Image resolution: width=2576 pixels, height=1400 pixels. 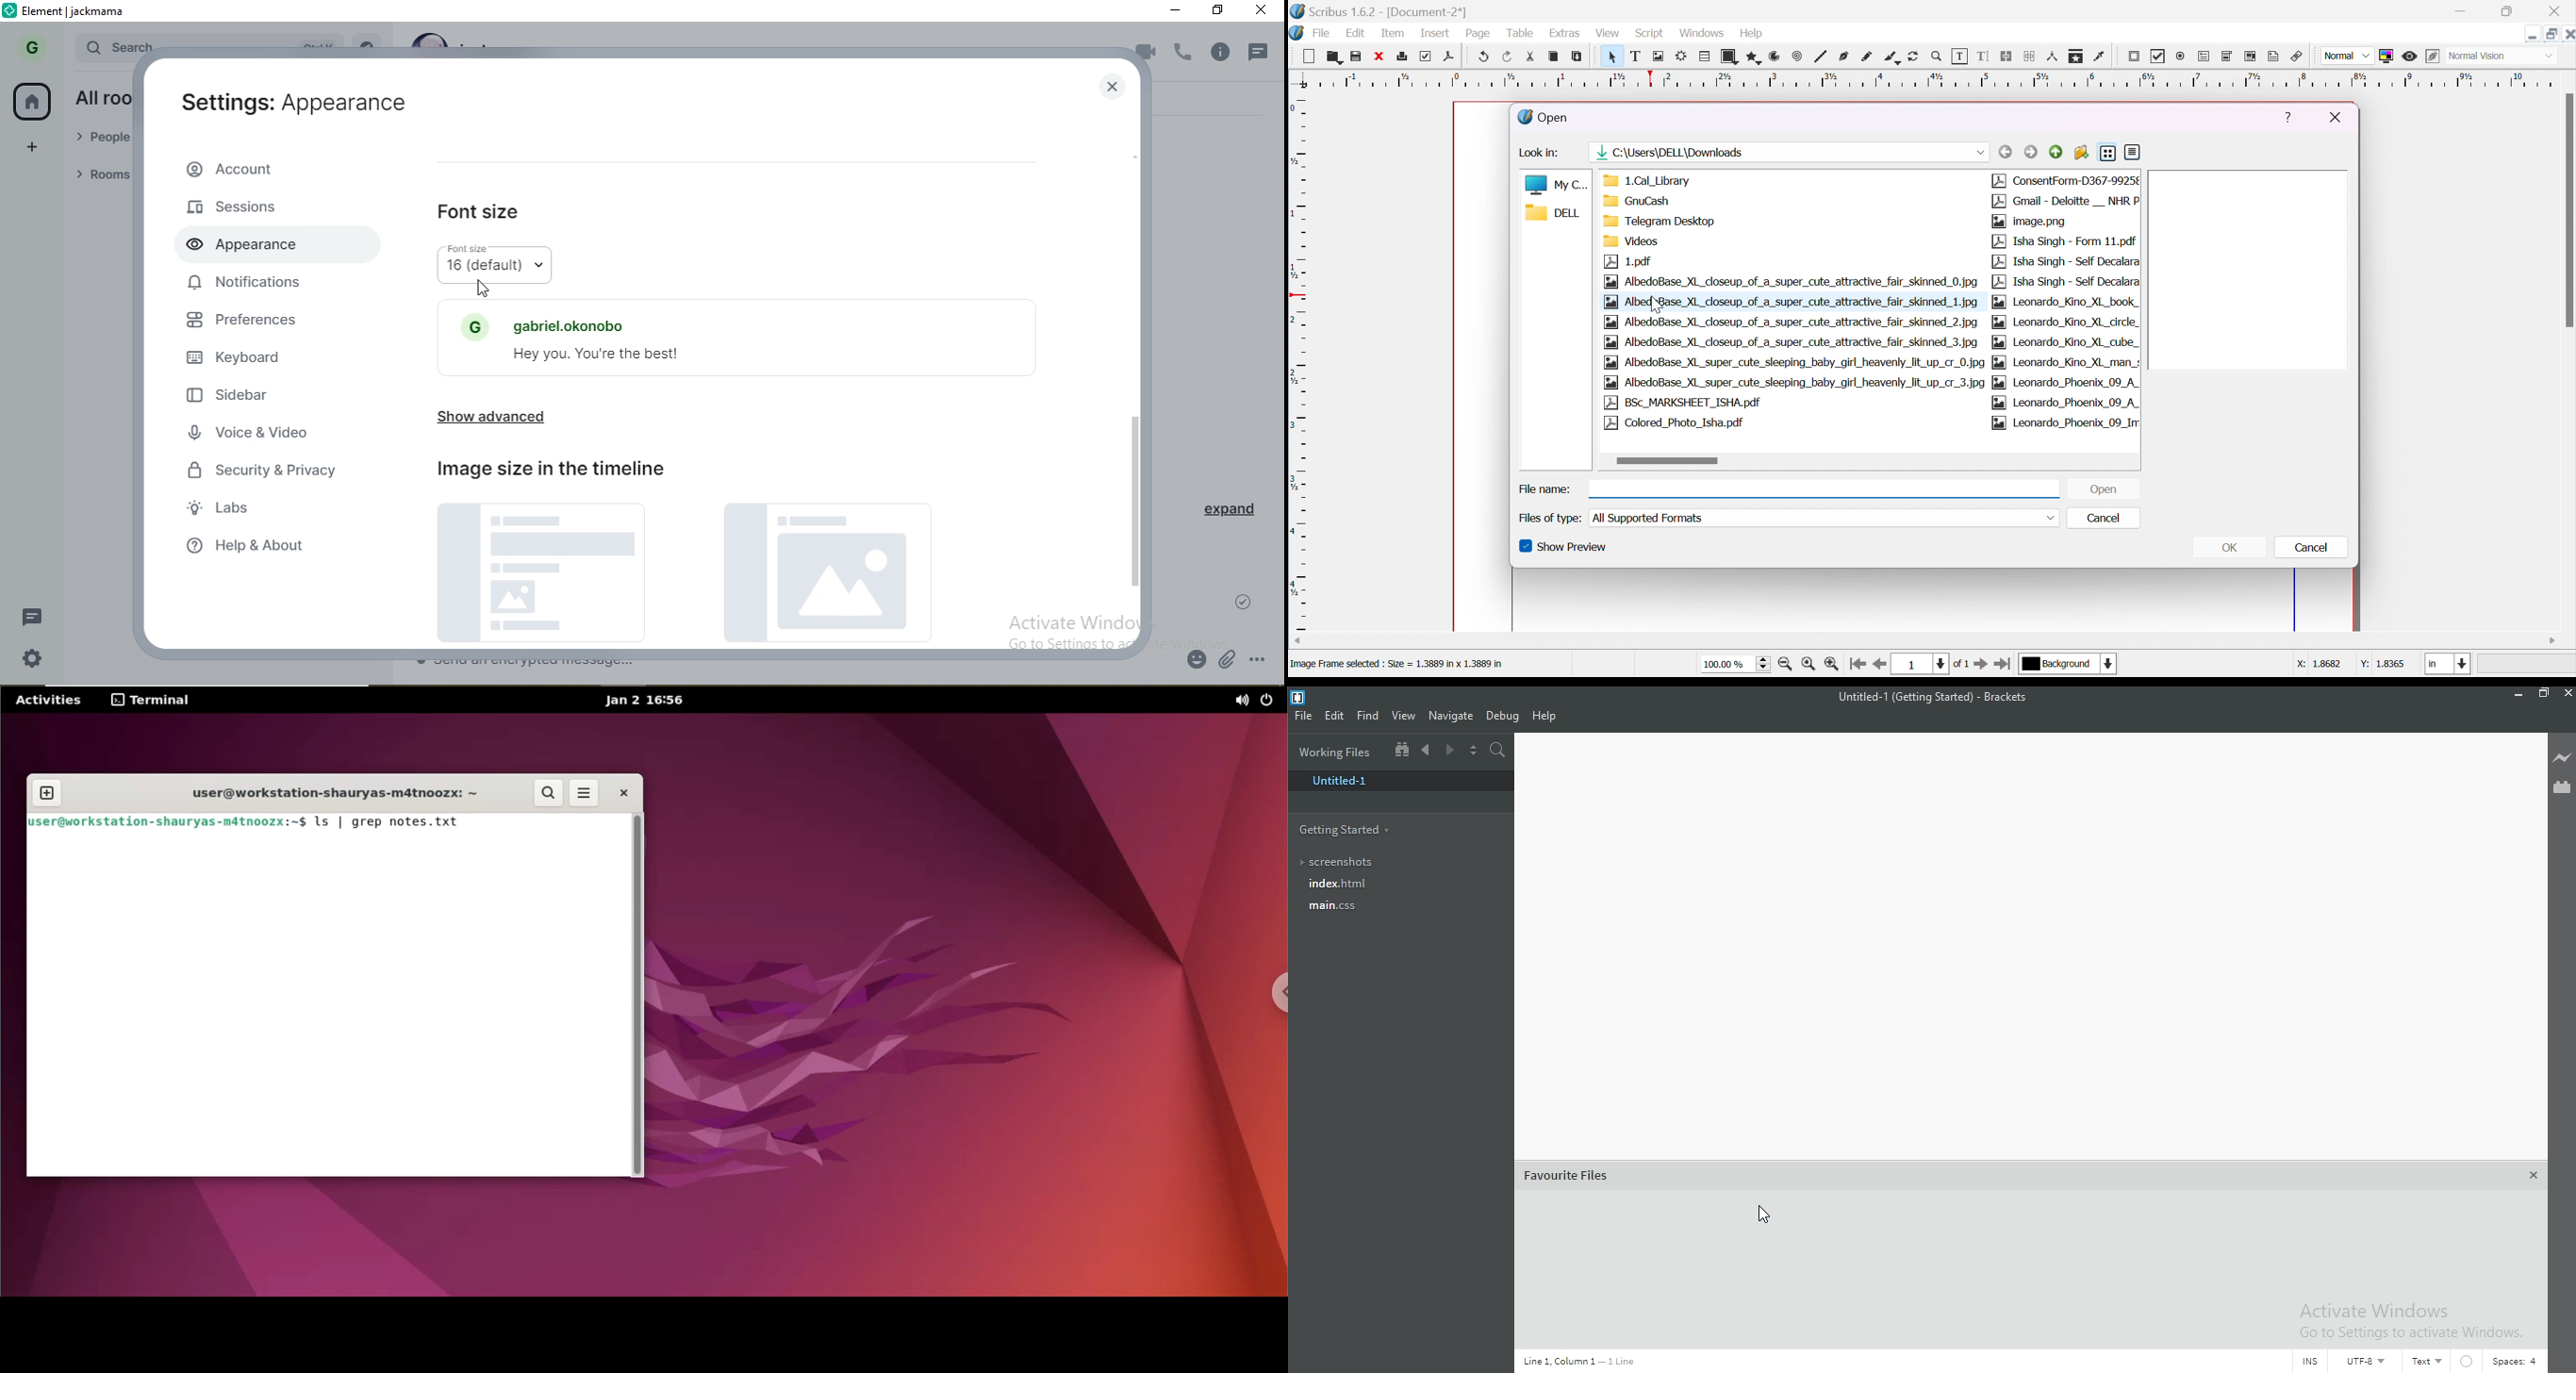 What do you see at coordinates (1737, 665) in the screenshot?
I see `100.00%` at bounding box center [1737, 665].